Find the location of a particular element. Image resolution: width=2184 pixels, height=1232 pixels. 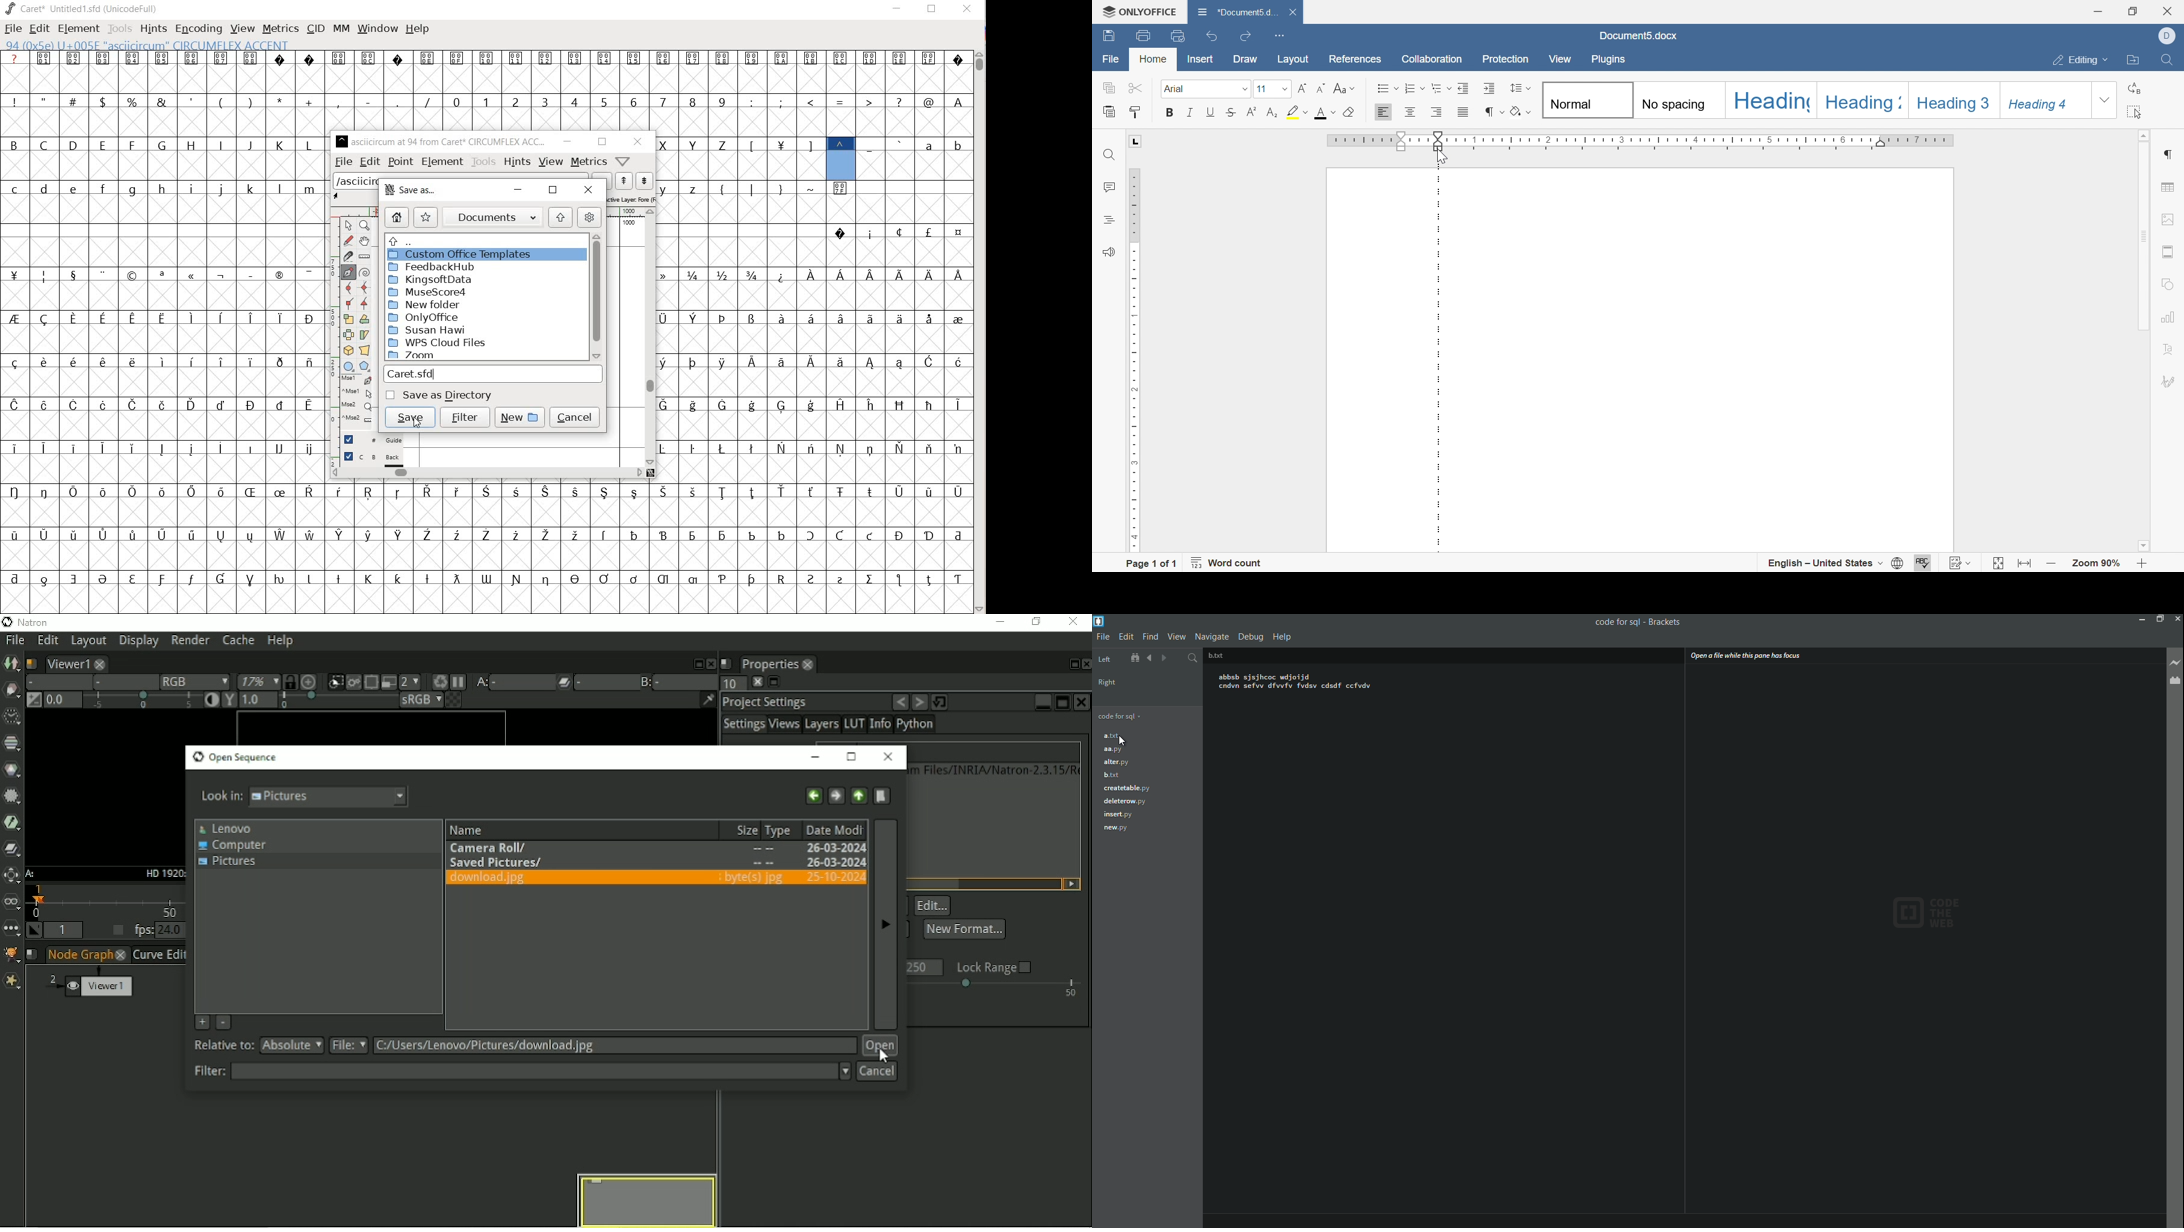

L is located at coordinates (1136, 142).